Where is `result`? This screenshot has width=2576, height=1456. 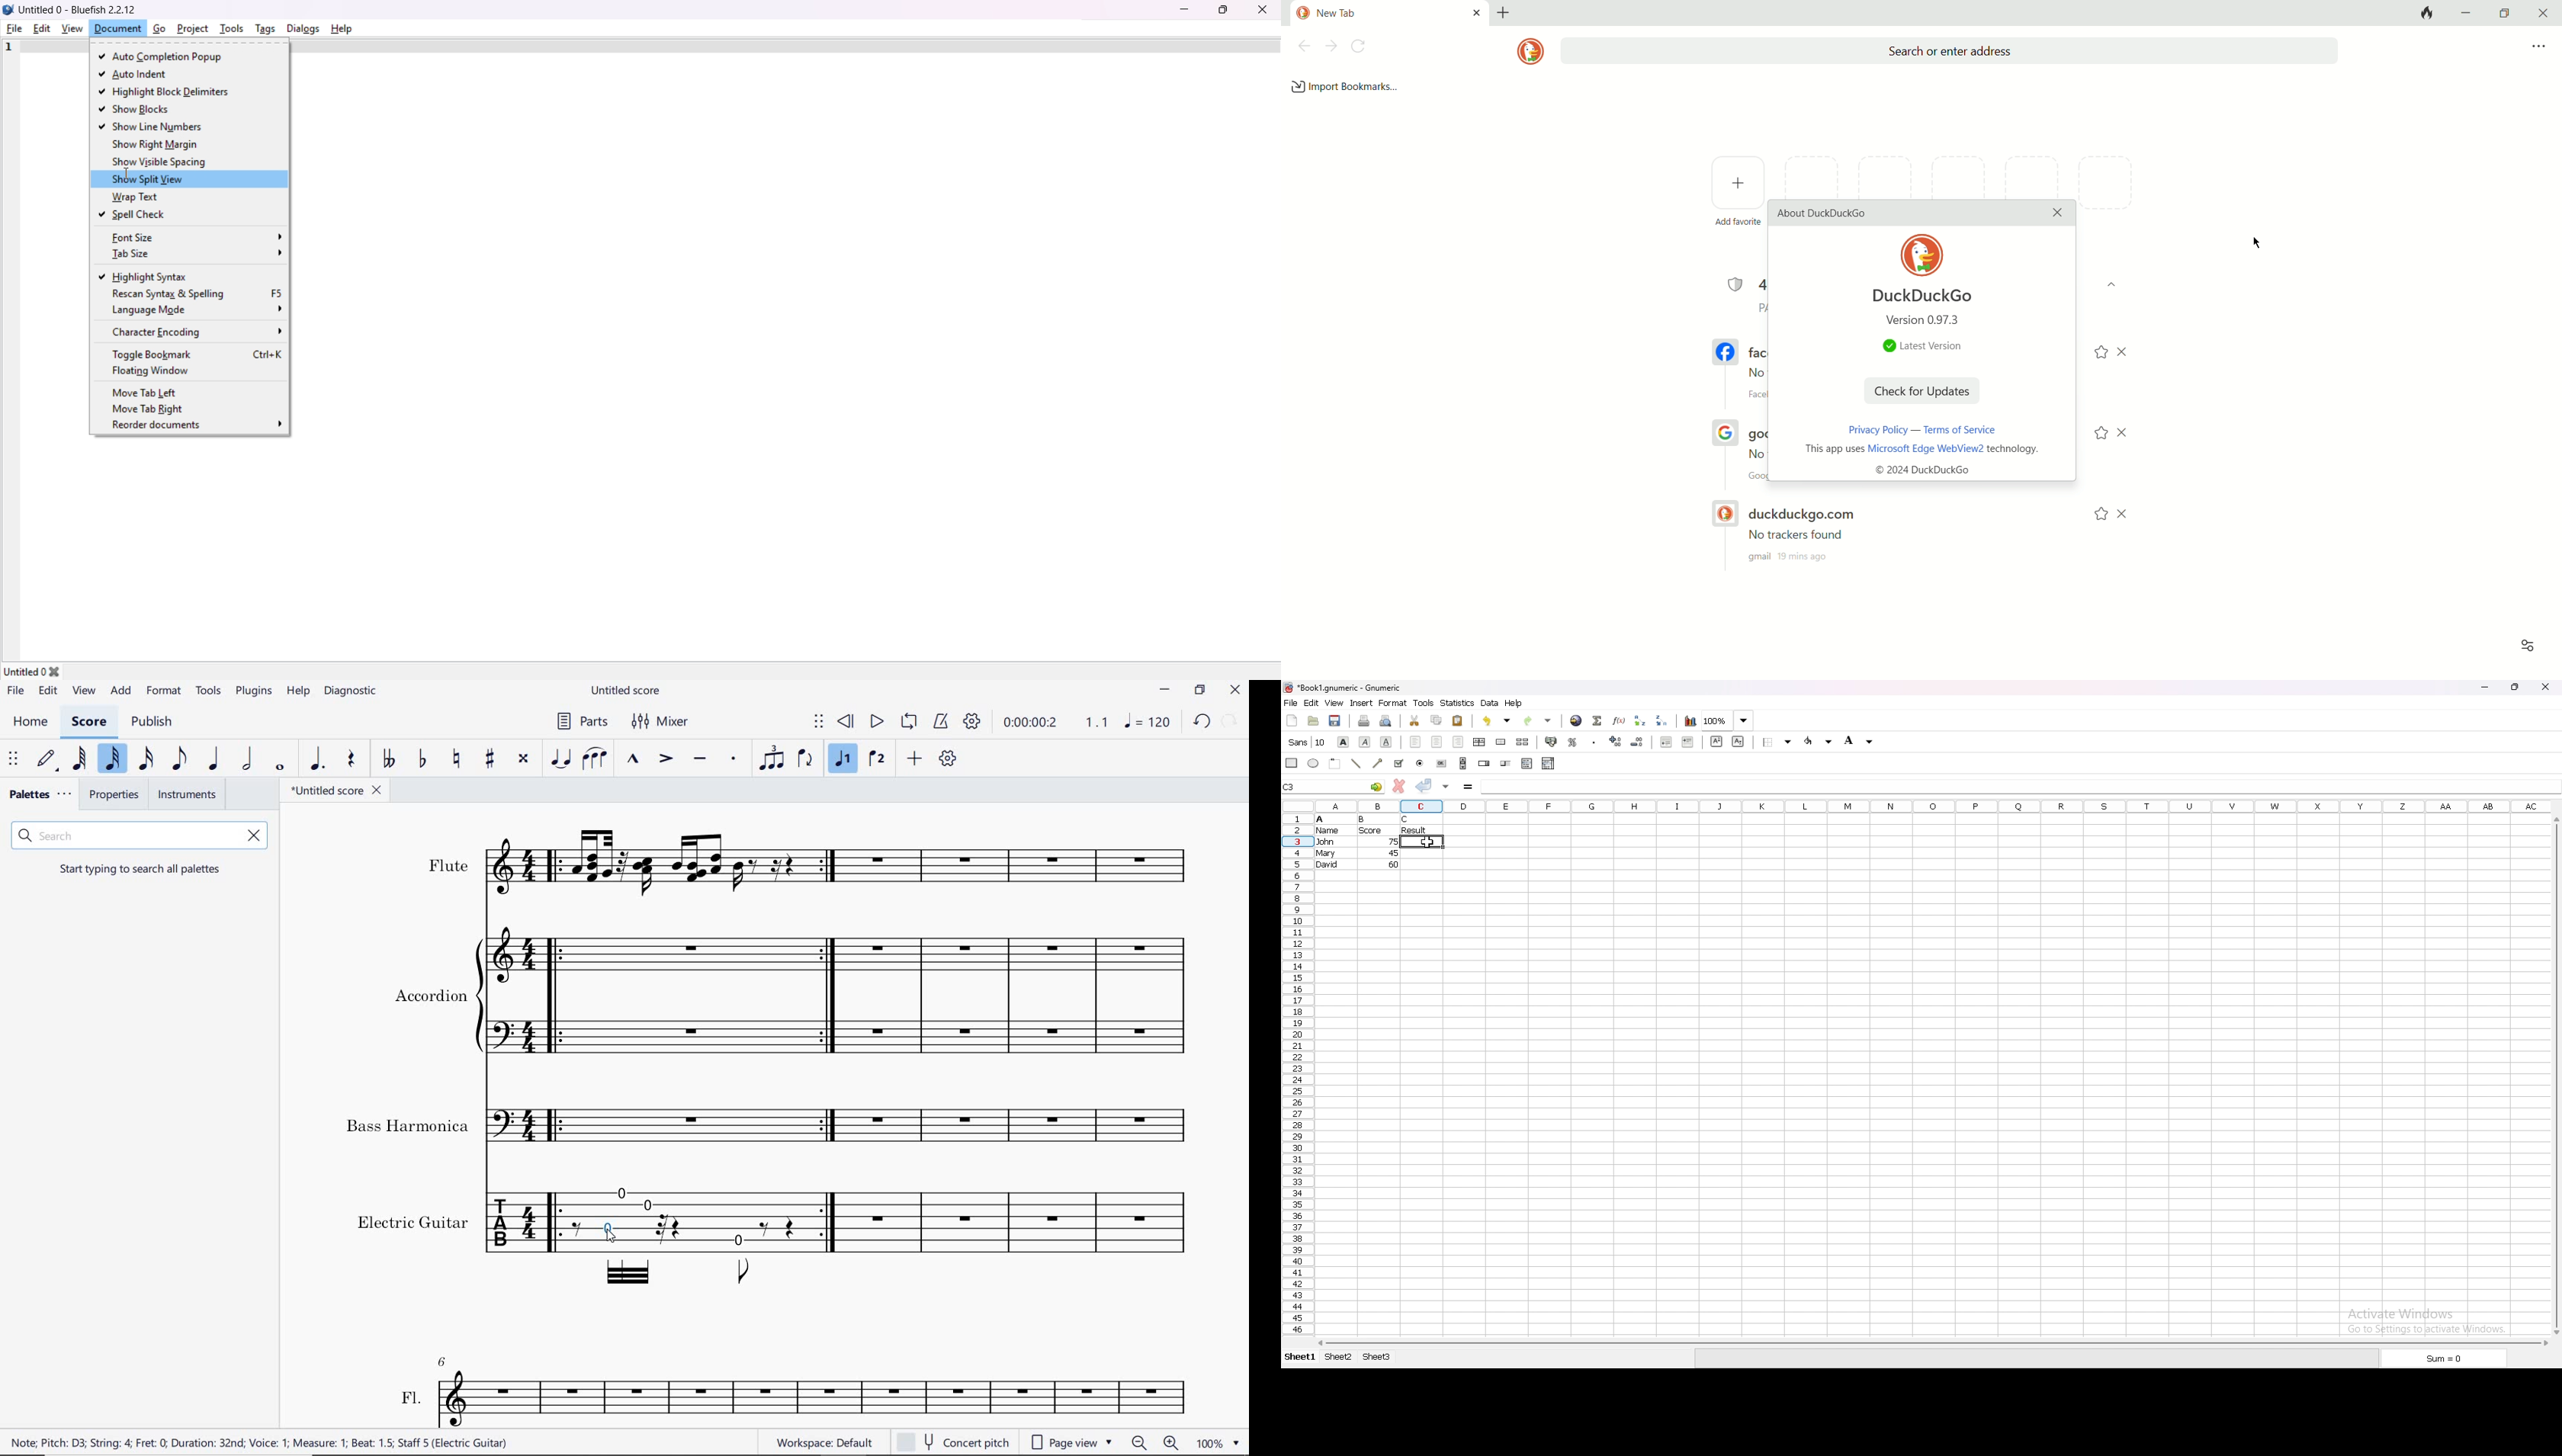 result is located at coordinates (1414, 830).